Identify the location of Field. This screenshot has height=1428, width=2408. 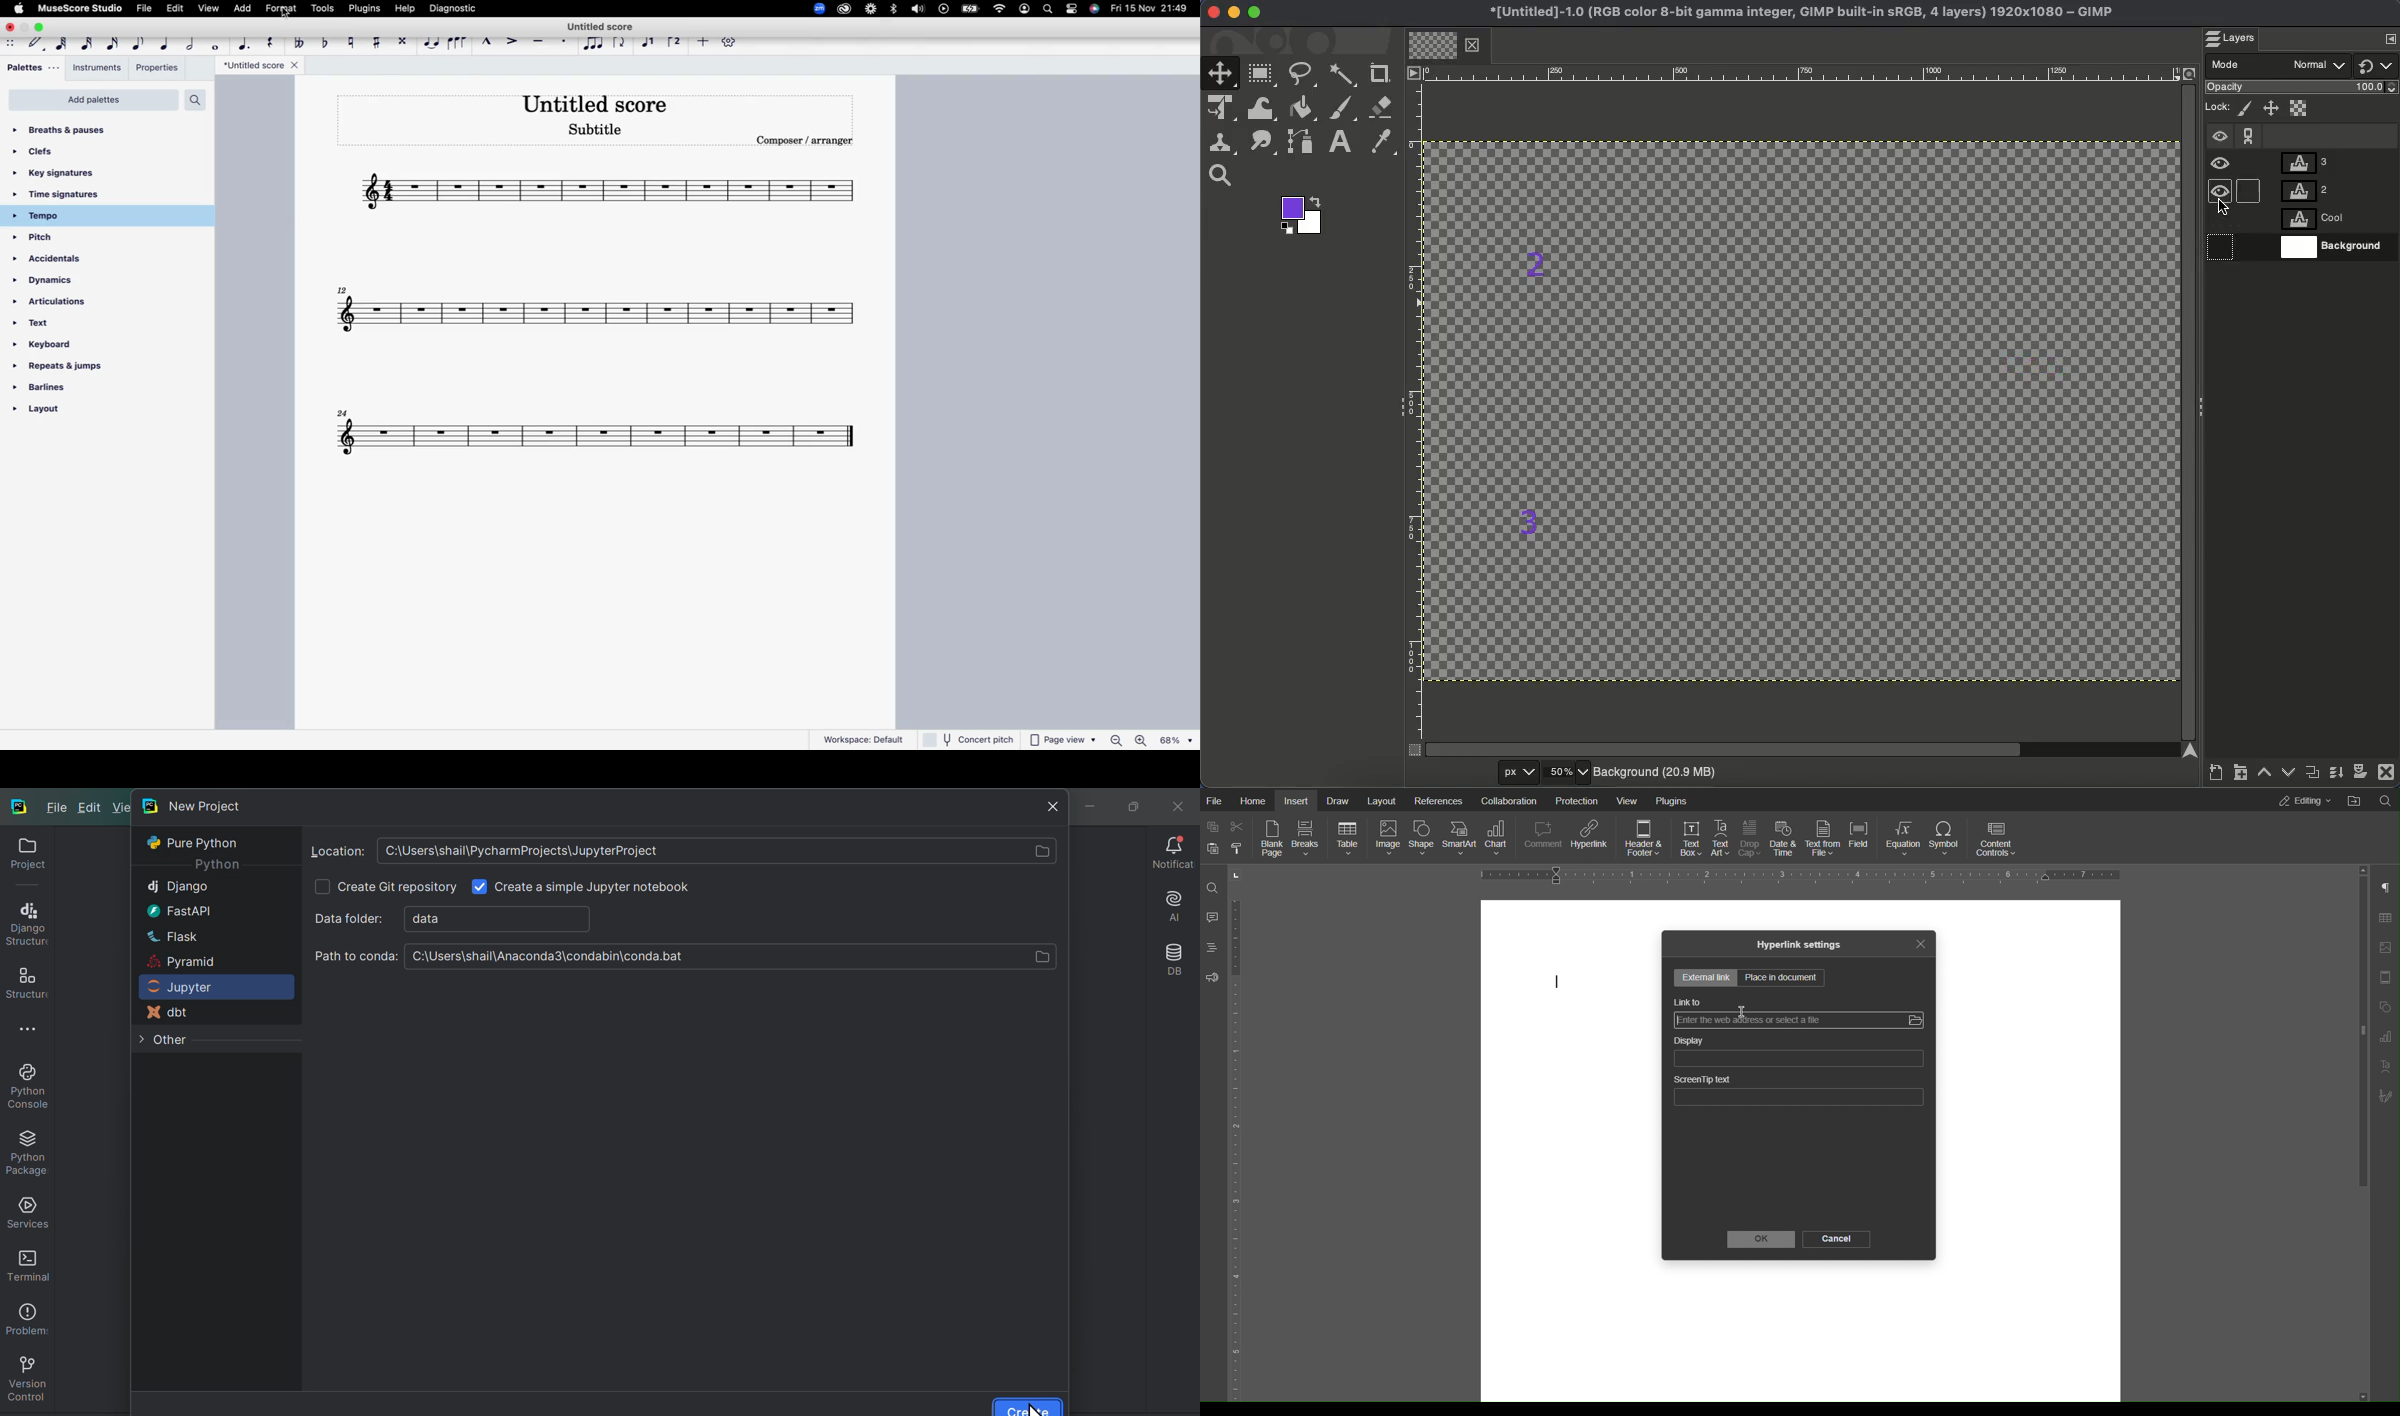
(1860, 839).